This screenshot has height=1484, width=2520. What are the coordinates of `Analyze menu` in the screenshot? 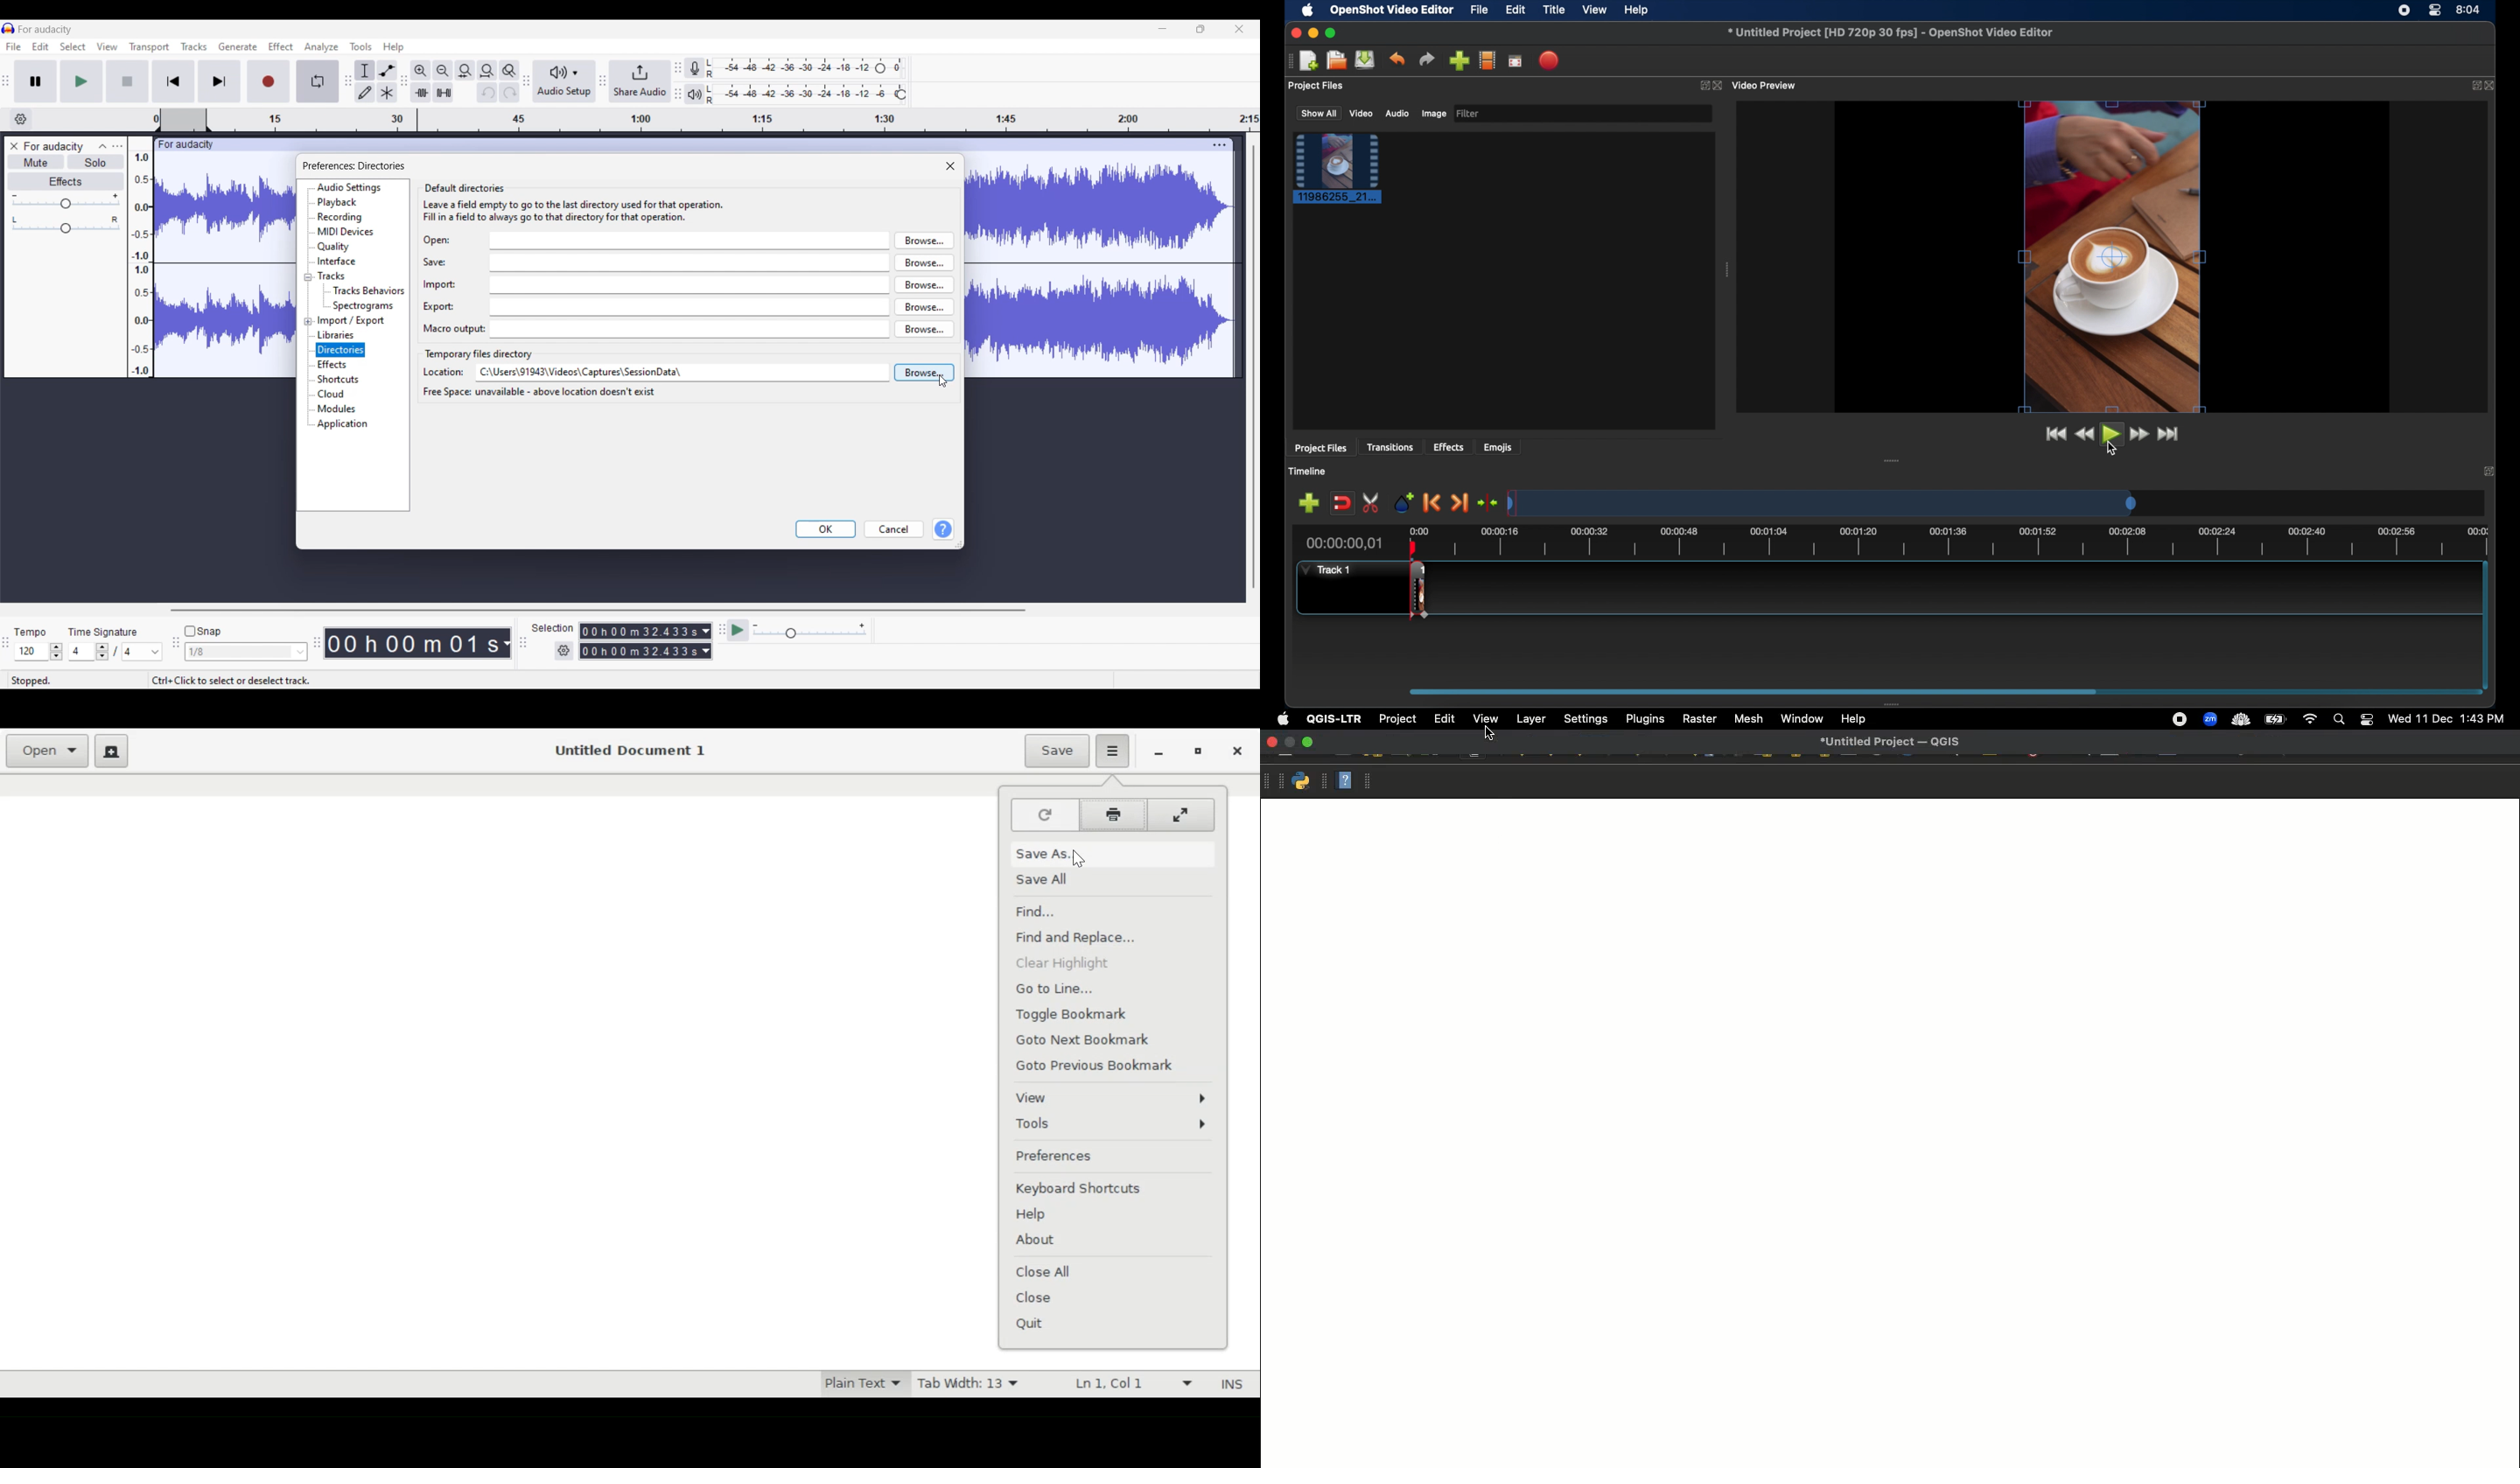 It's located at (322, 47).